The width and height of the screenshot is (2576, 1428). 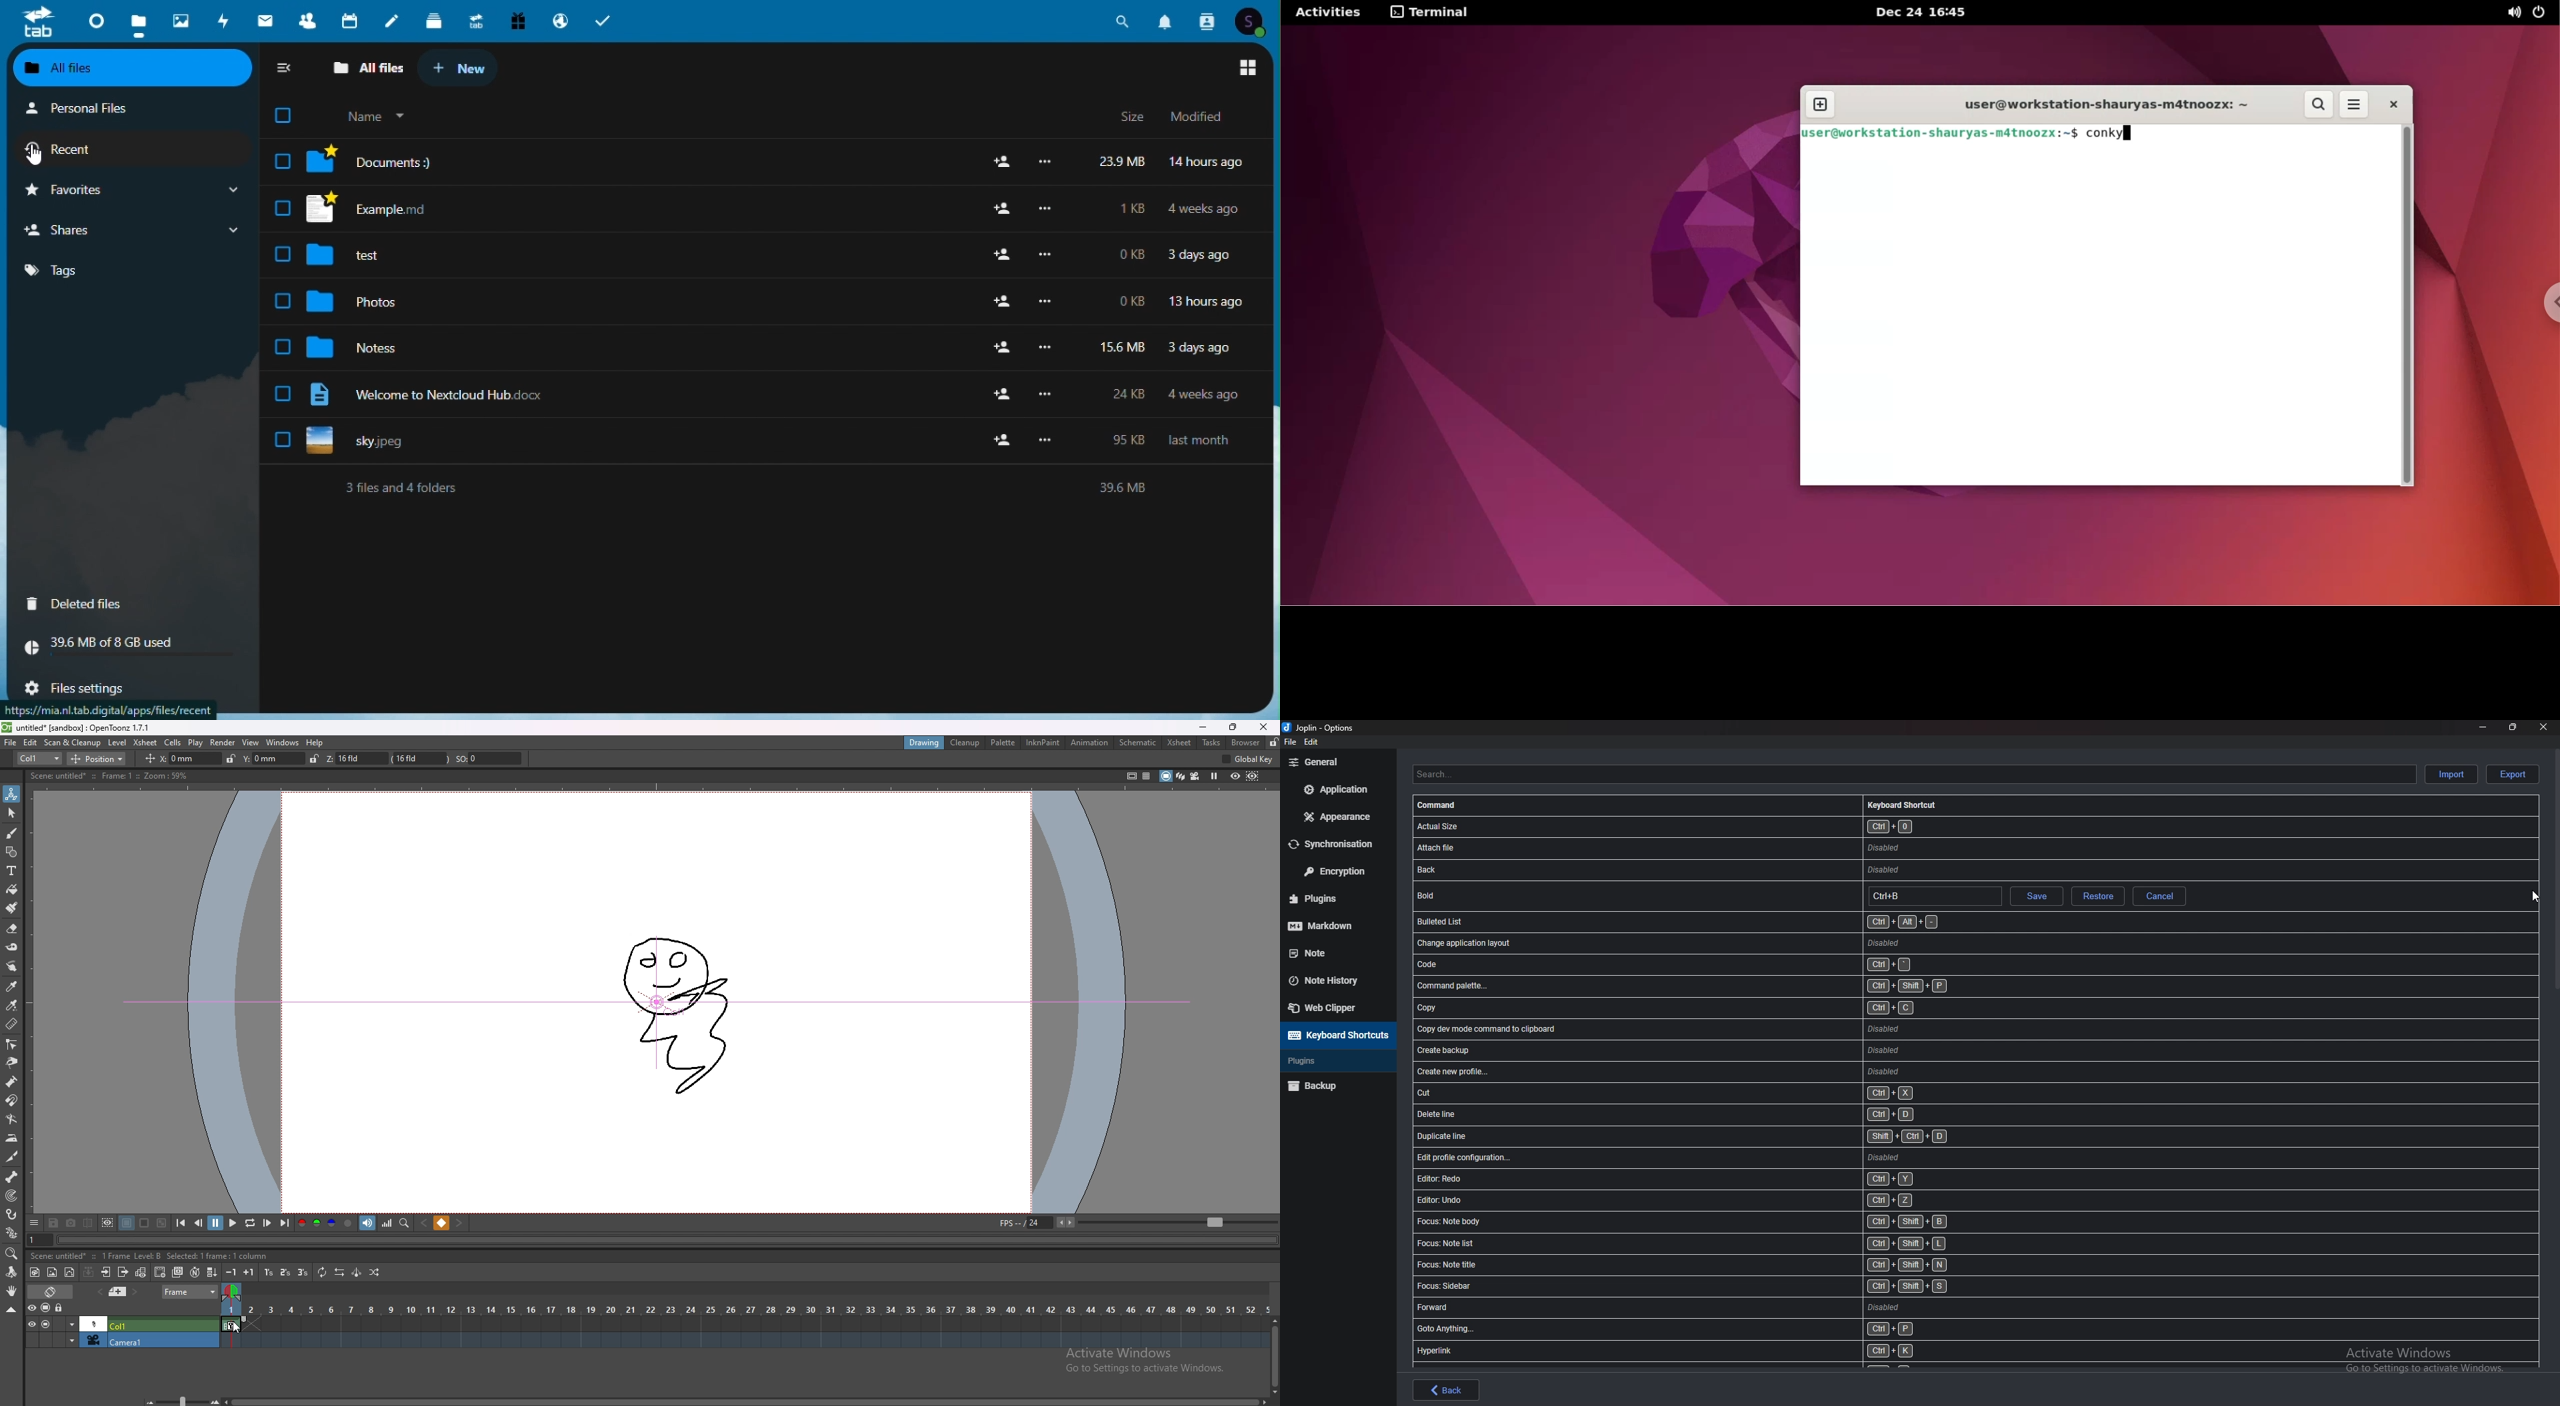 I want to click on Note history, so click(x=1335, y=981).